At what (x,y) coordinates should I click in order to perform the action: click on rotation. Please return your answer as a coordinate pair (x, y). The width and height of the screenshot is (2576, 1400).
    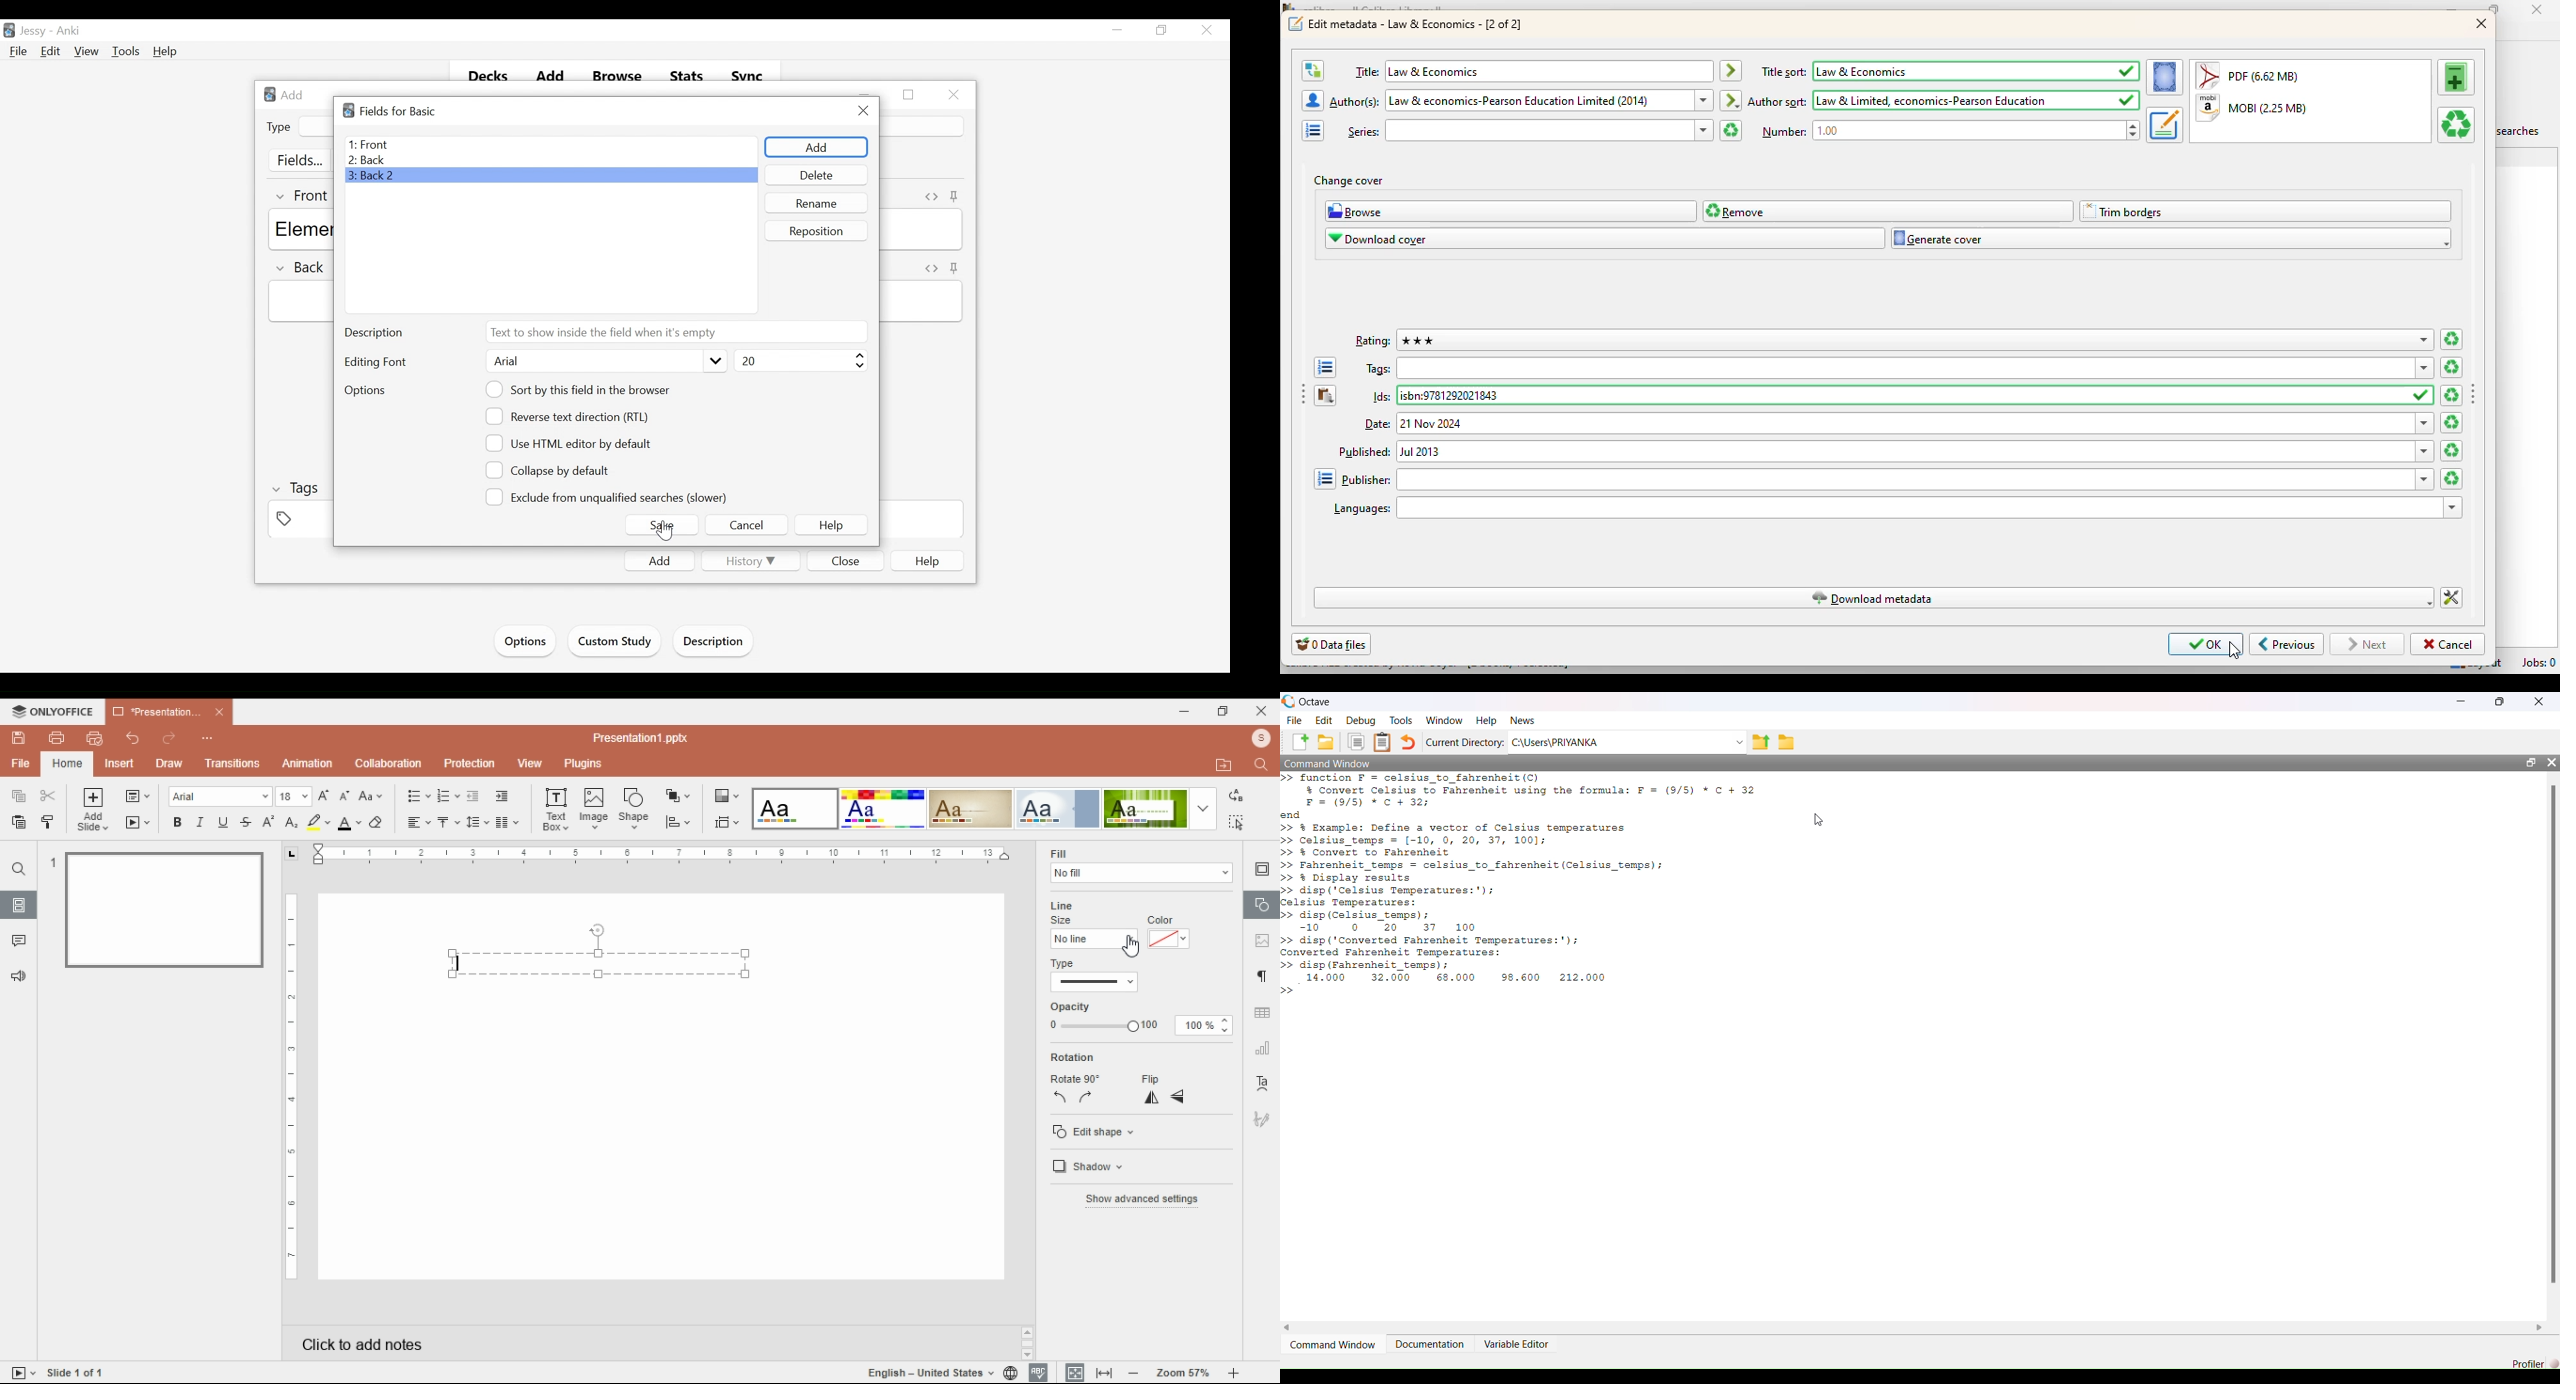
    Looking at the image, I should click on (1075, 1056).